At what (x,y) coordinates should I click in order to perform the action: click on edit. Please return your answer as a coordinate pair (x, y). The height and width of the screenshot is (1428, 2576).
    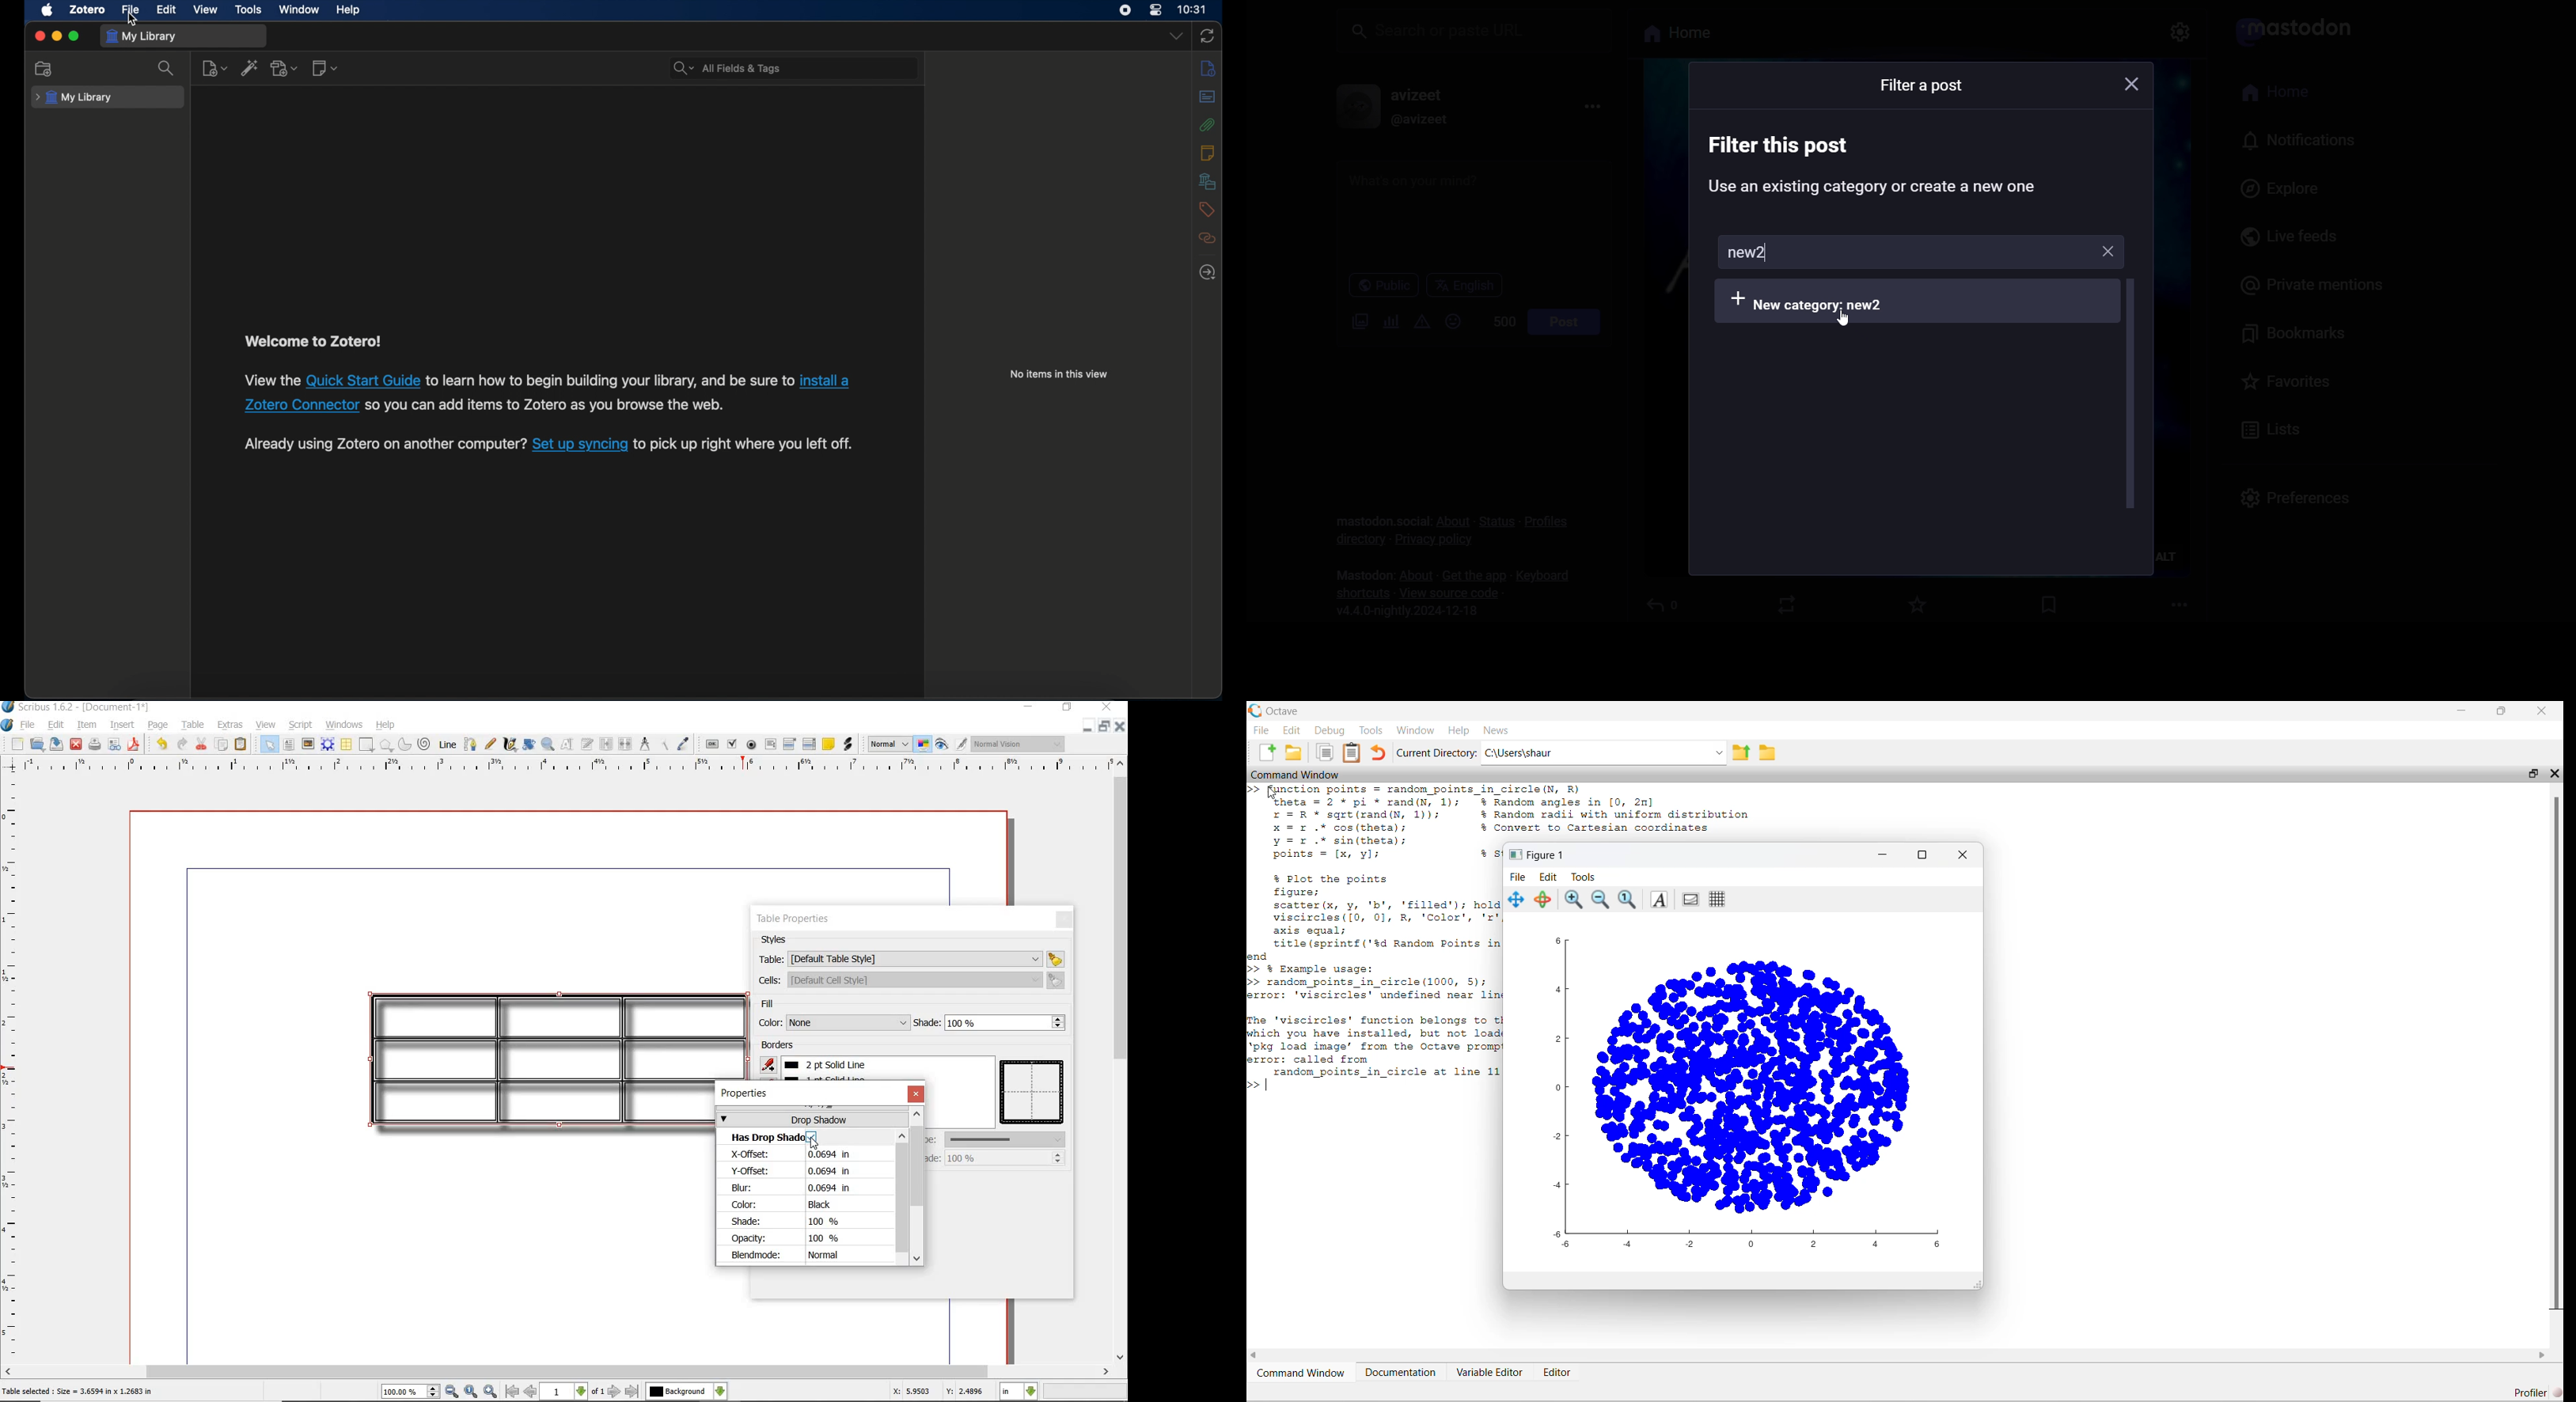
    Looking at the image, I should click on (166, 10).